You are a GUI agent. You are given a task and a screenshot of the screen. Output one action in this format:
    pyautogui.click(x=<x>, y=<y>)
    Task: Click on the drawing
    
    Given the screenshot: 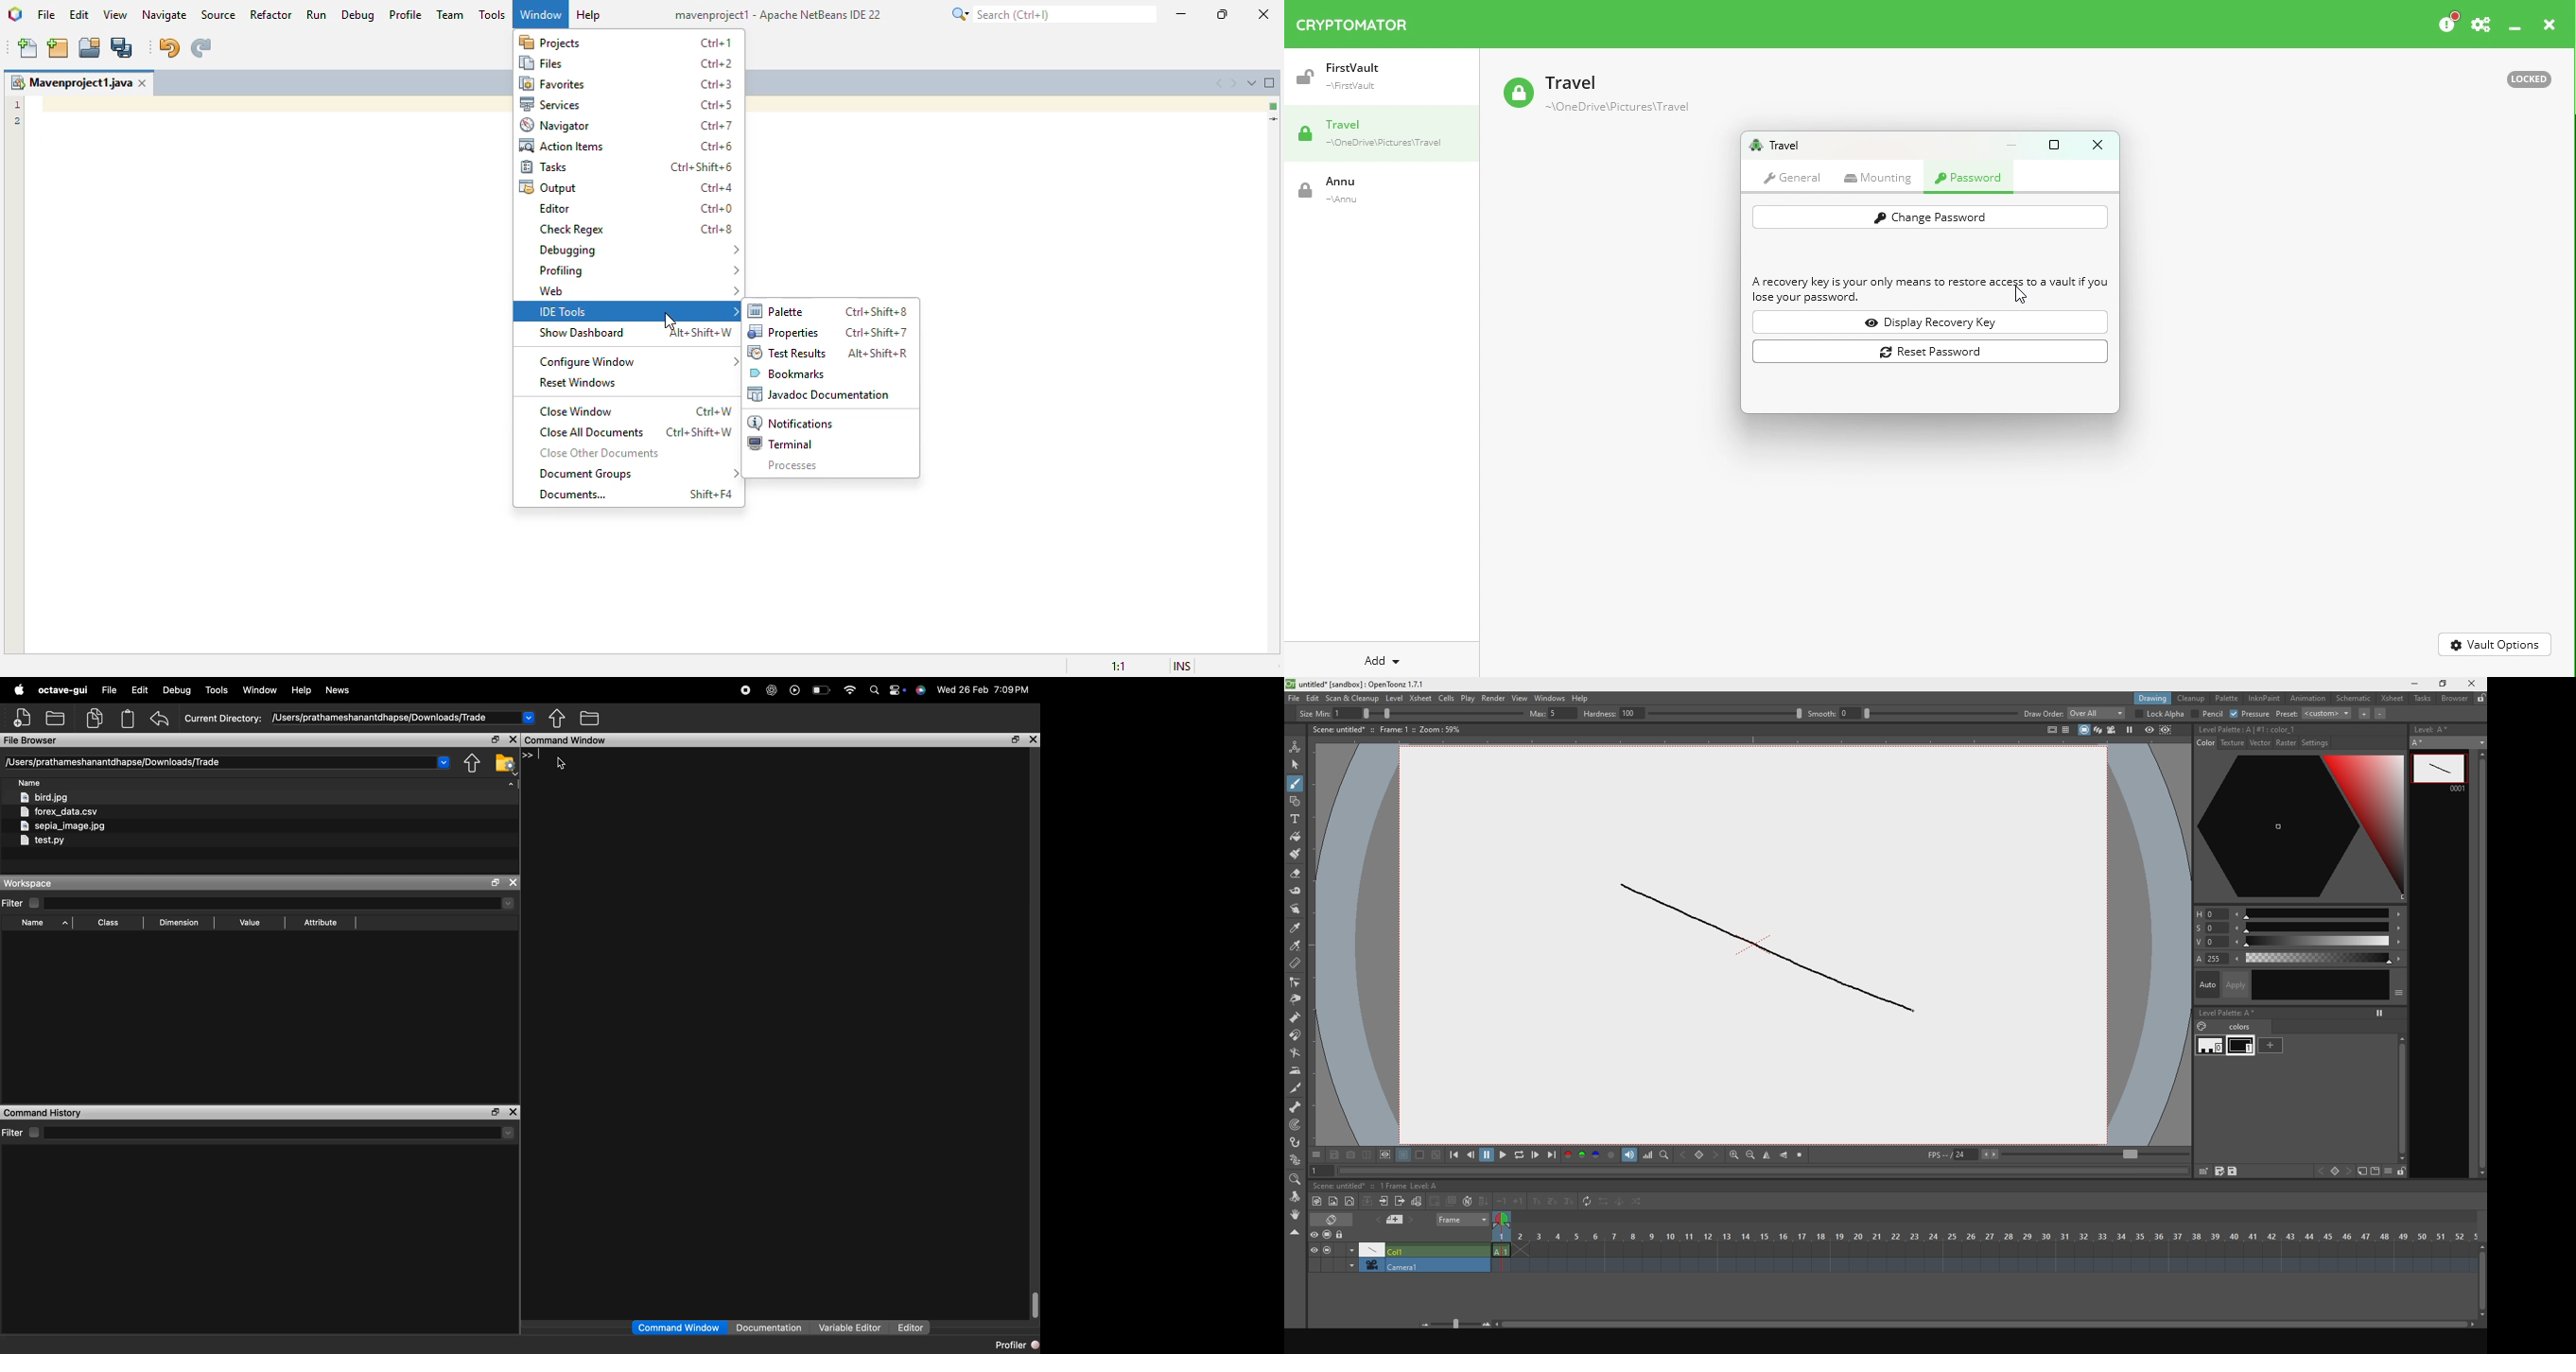 What is the action you would take?
    pyautogui.click(x=2146, y=699)
    